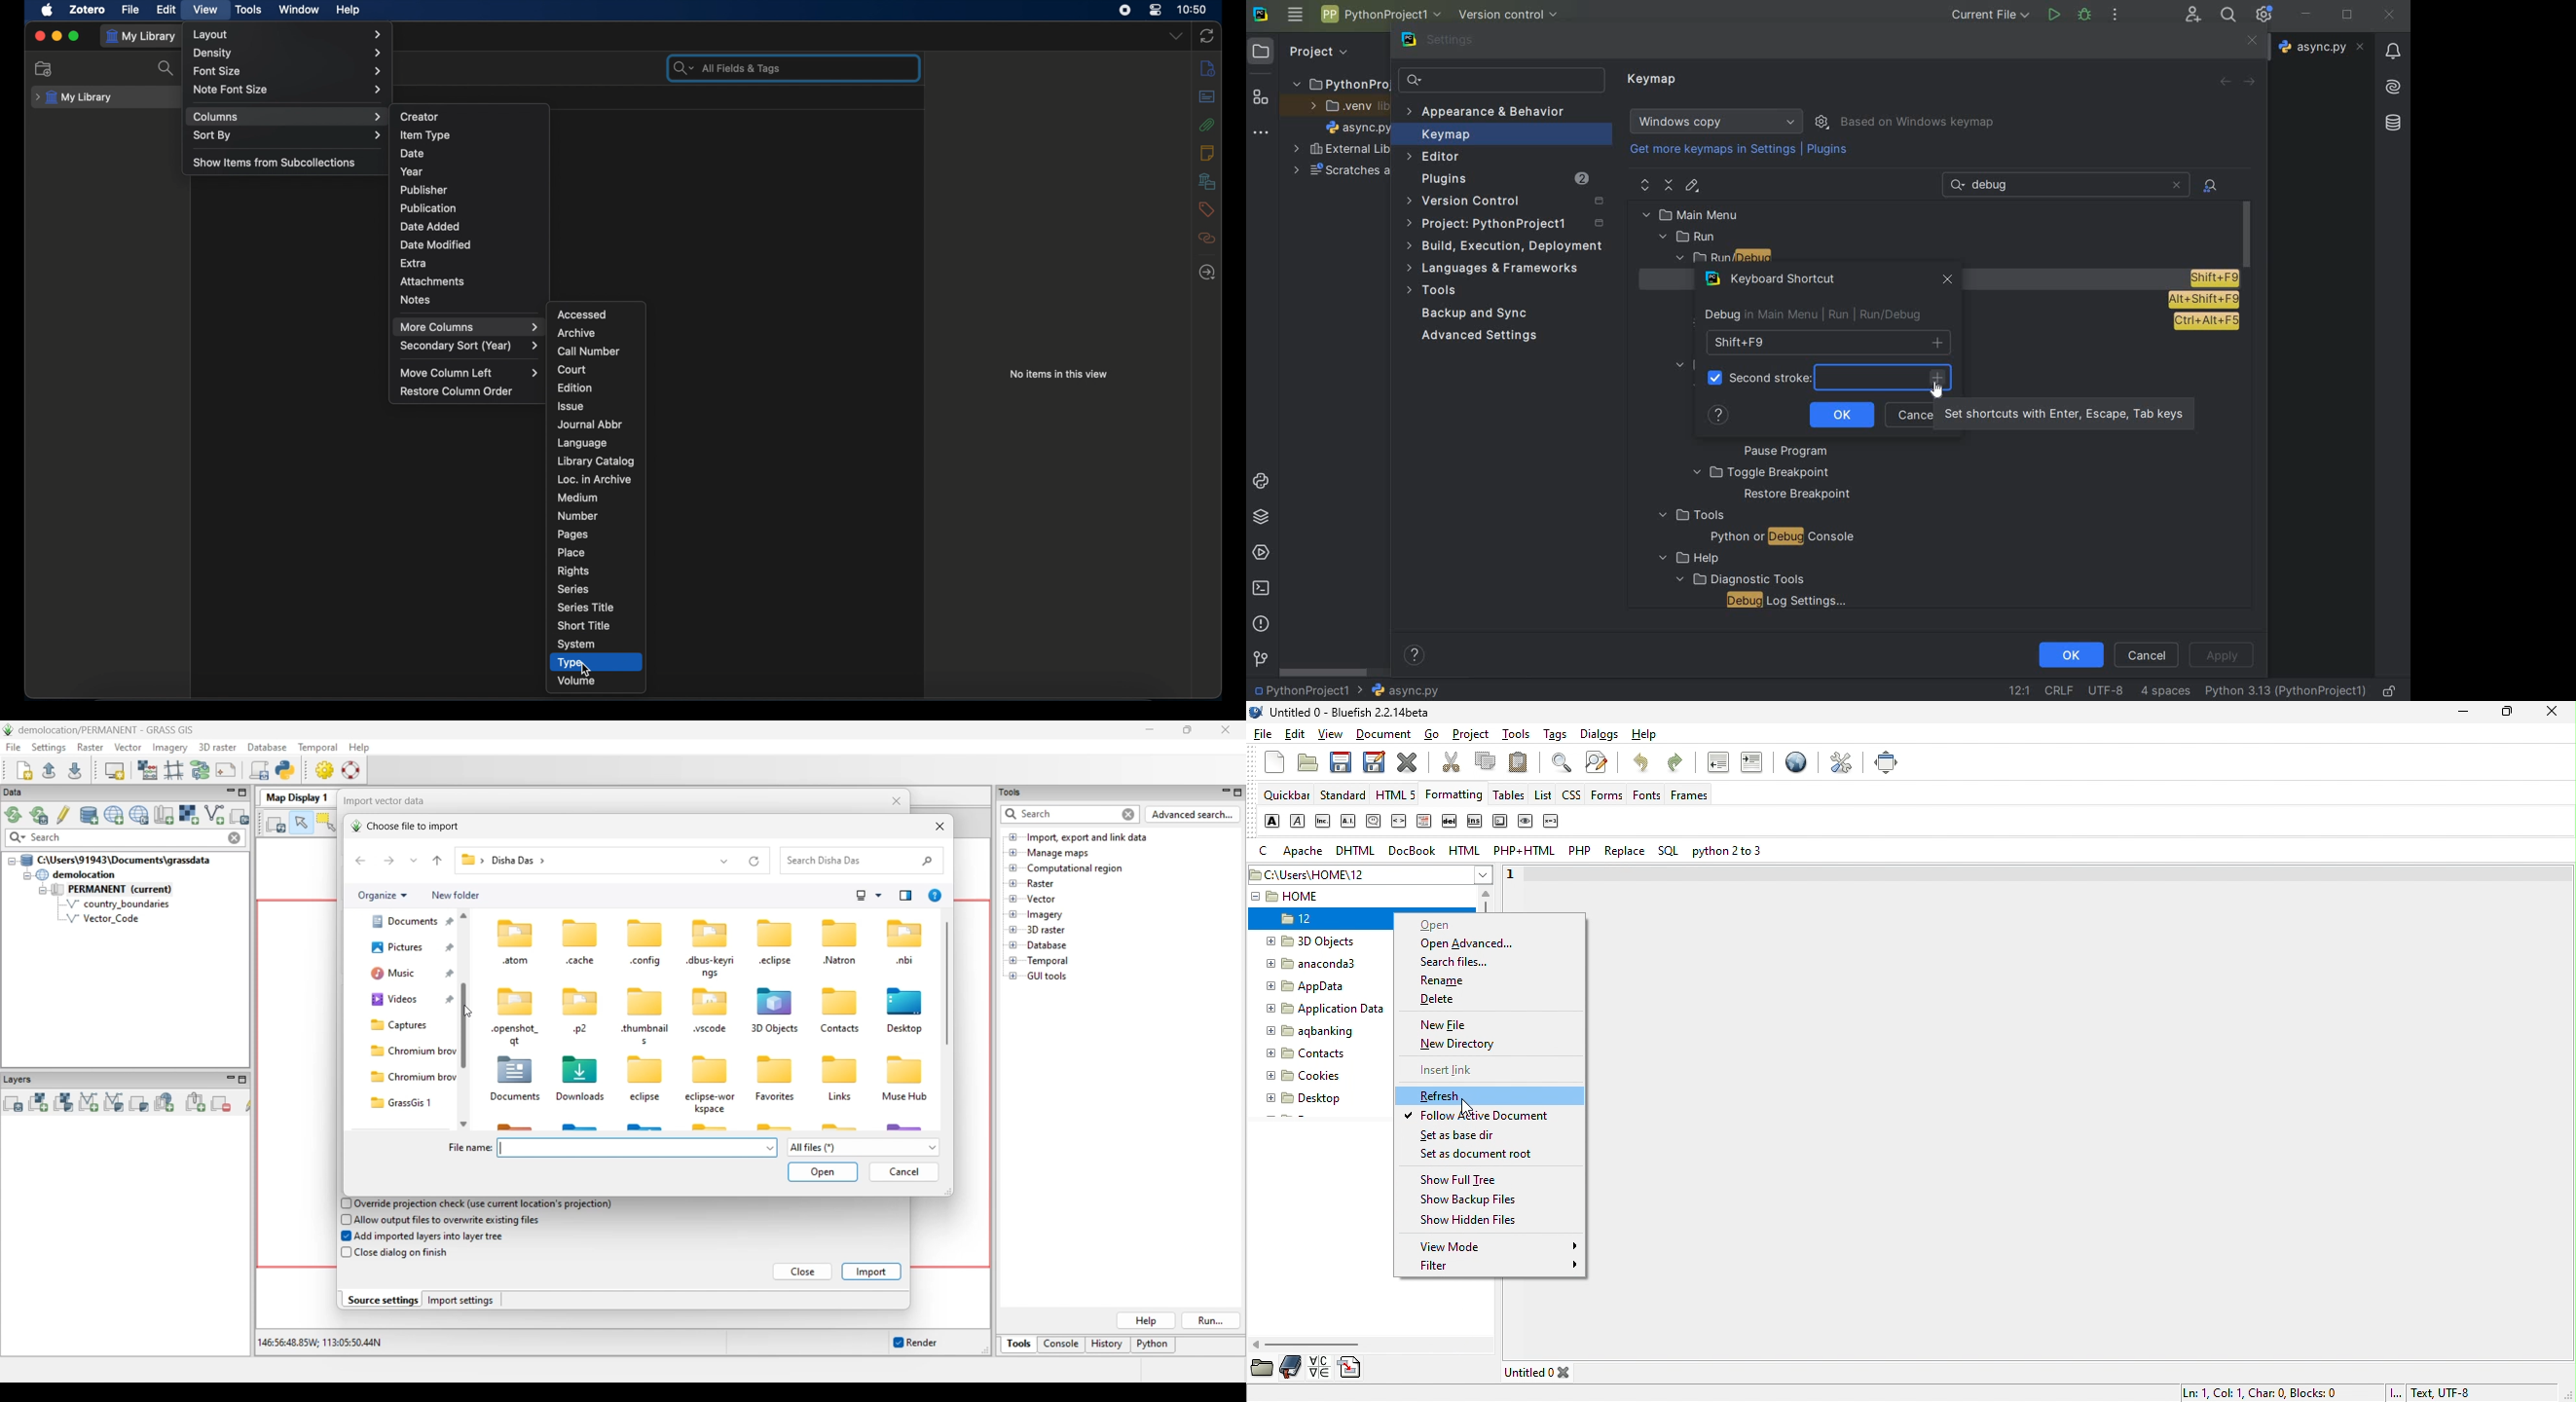  Describe the element at coordinates (576, 645) in the screenshot. I see `system` at that location.